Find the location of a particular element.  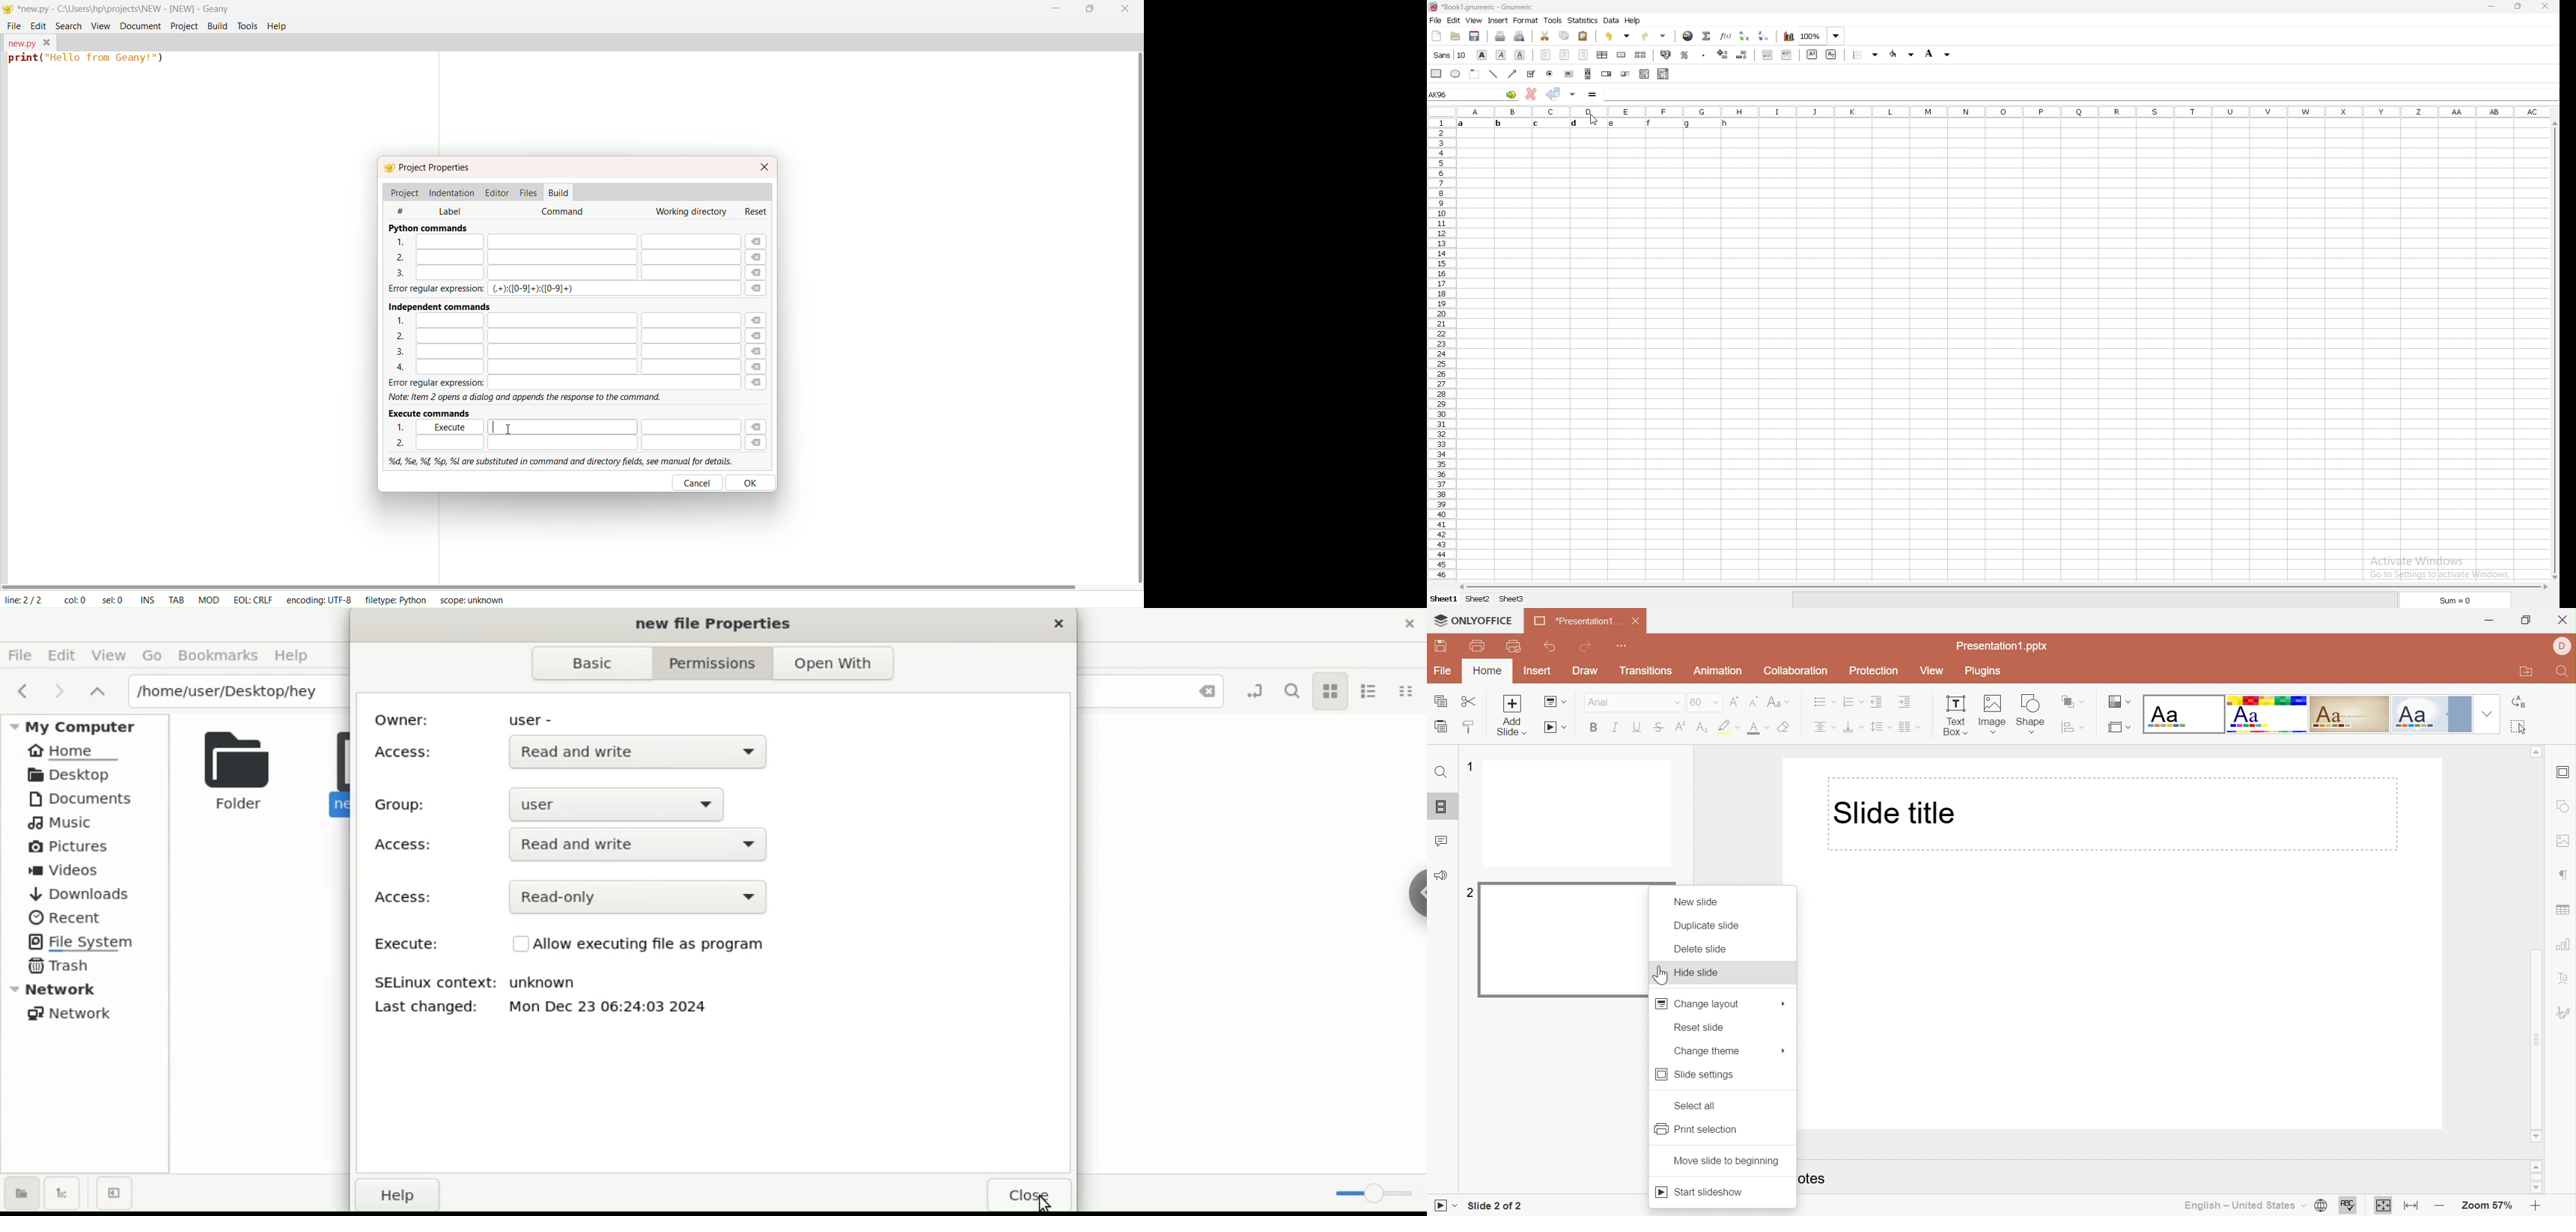

Drop Down is located at coordinates (1674, 703).